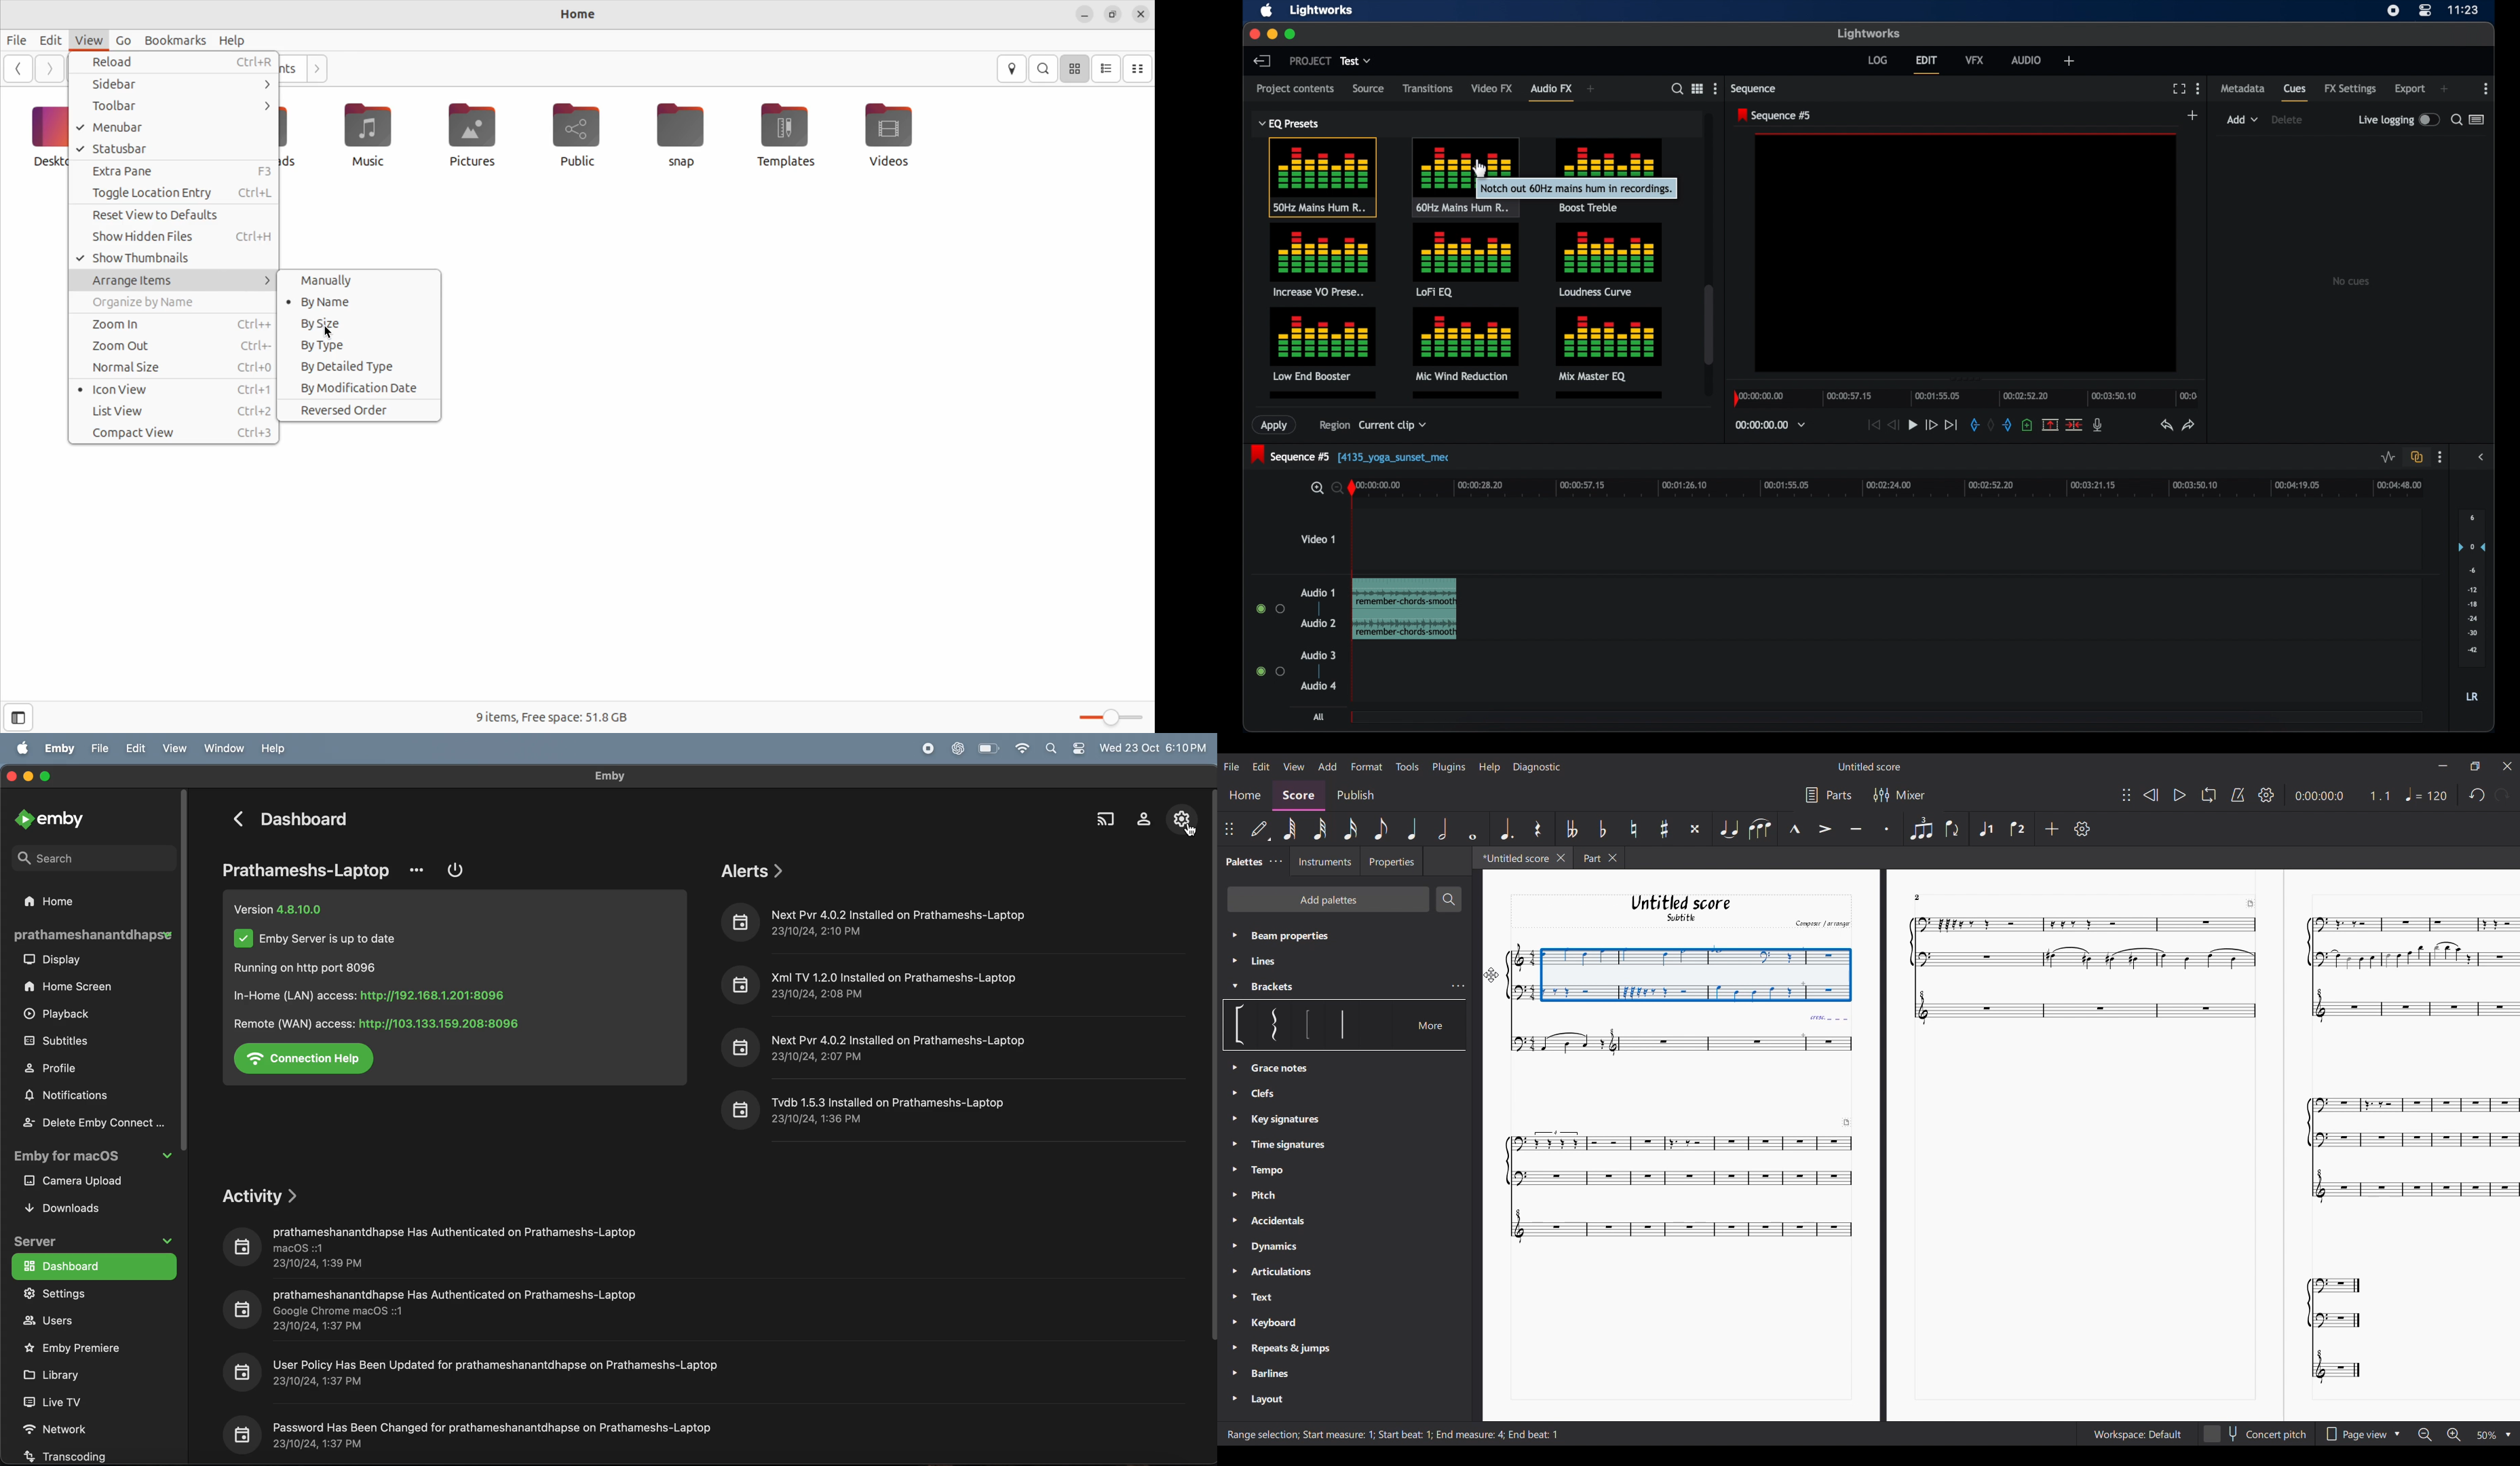 This screenshot has height=1484, width=2520. I want to click on Tenuto, so click(1855, 827).